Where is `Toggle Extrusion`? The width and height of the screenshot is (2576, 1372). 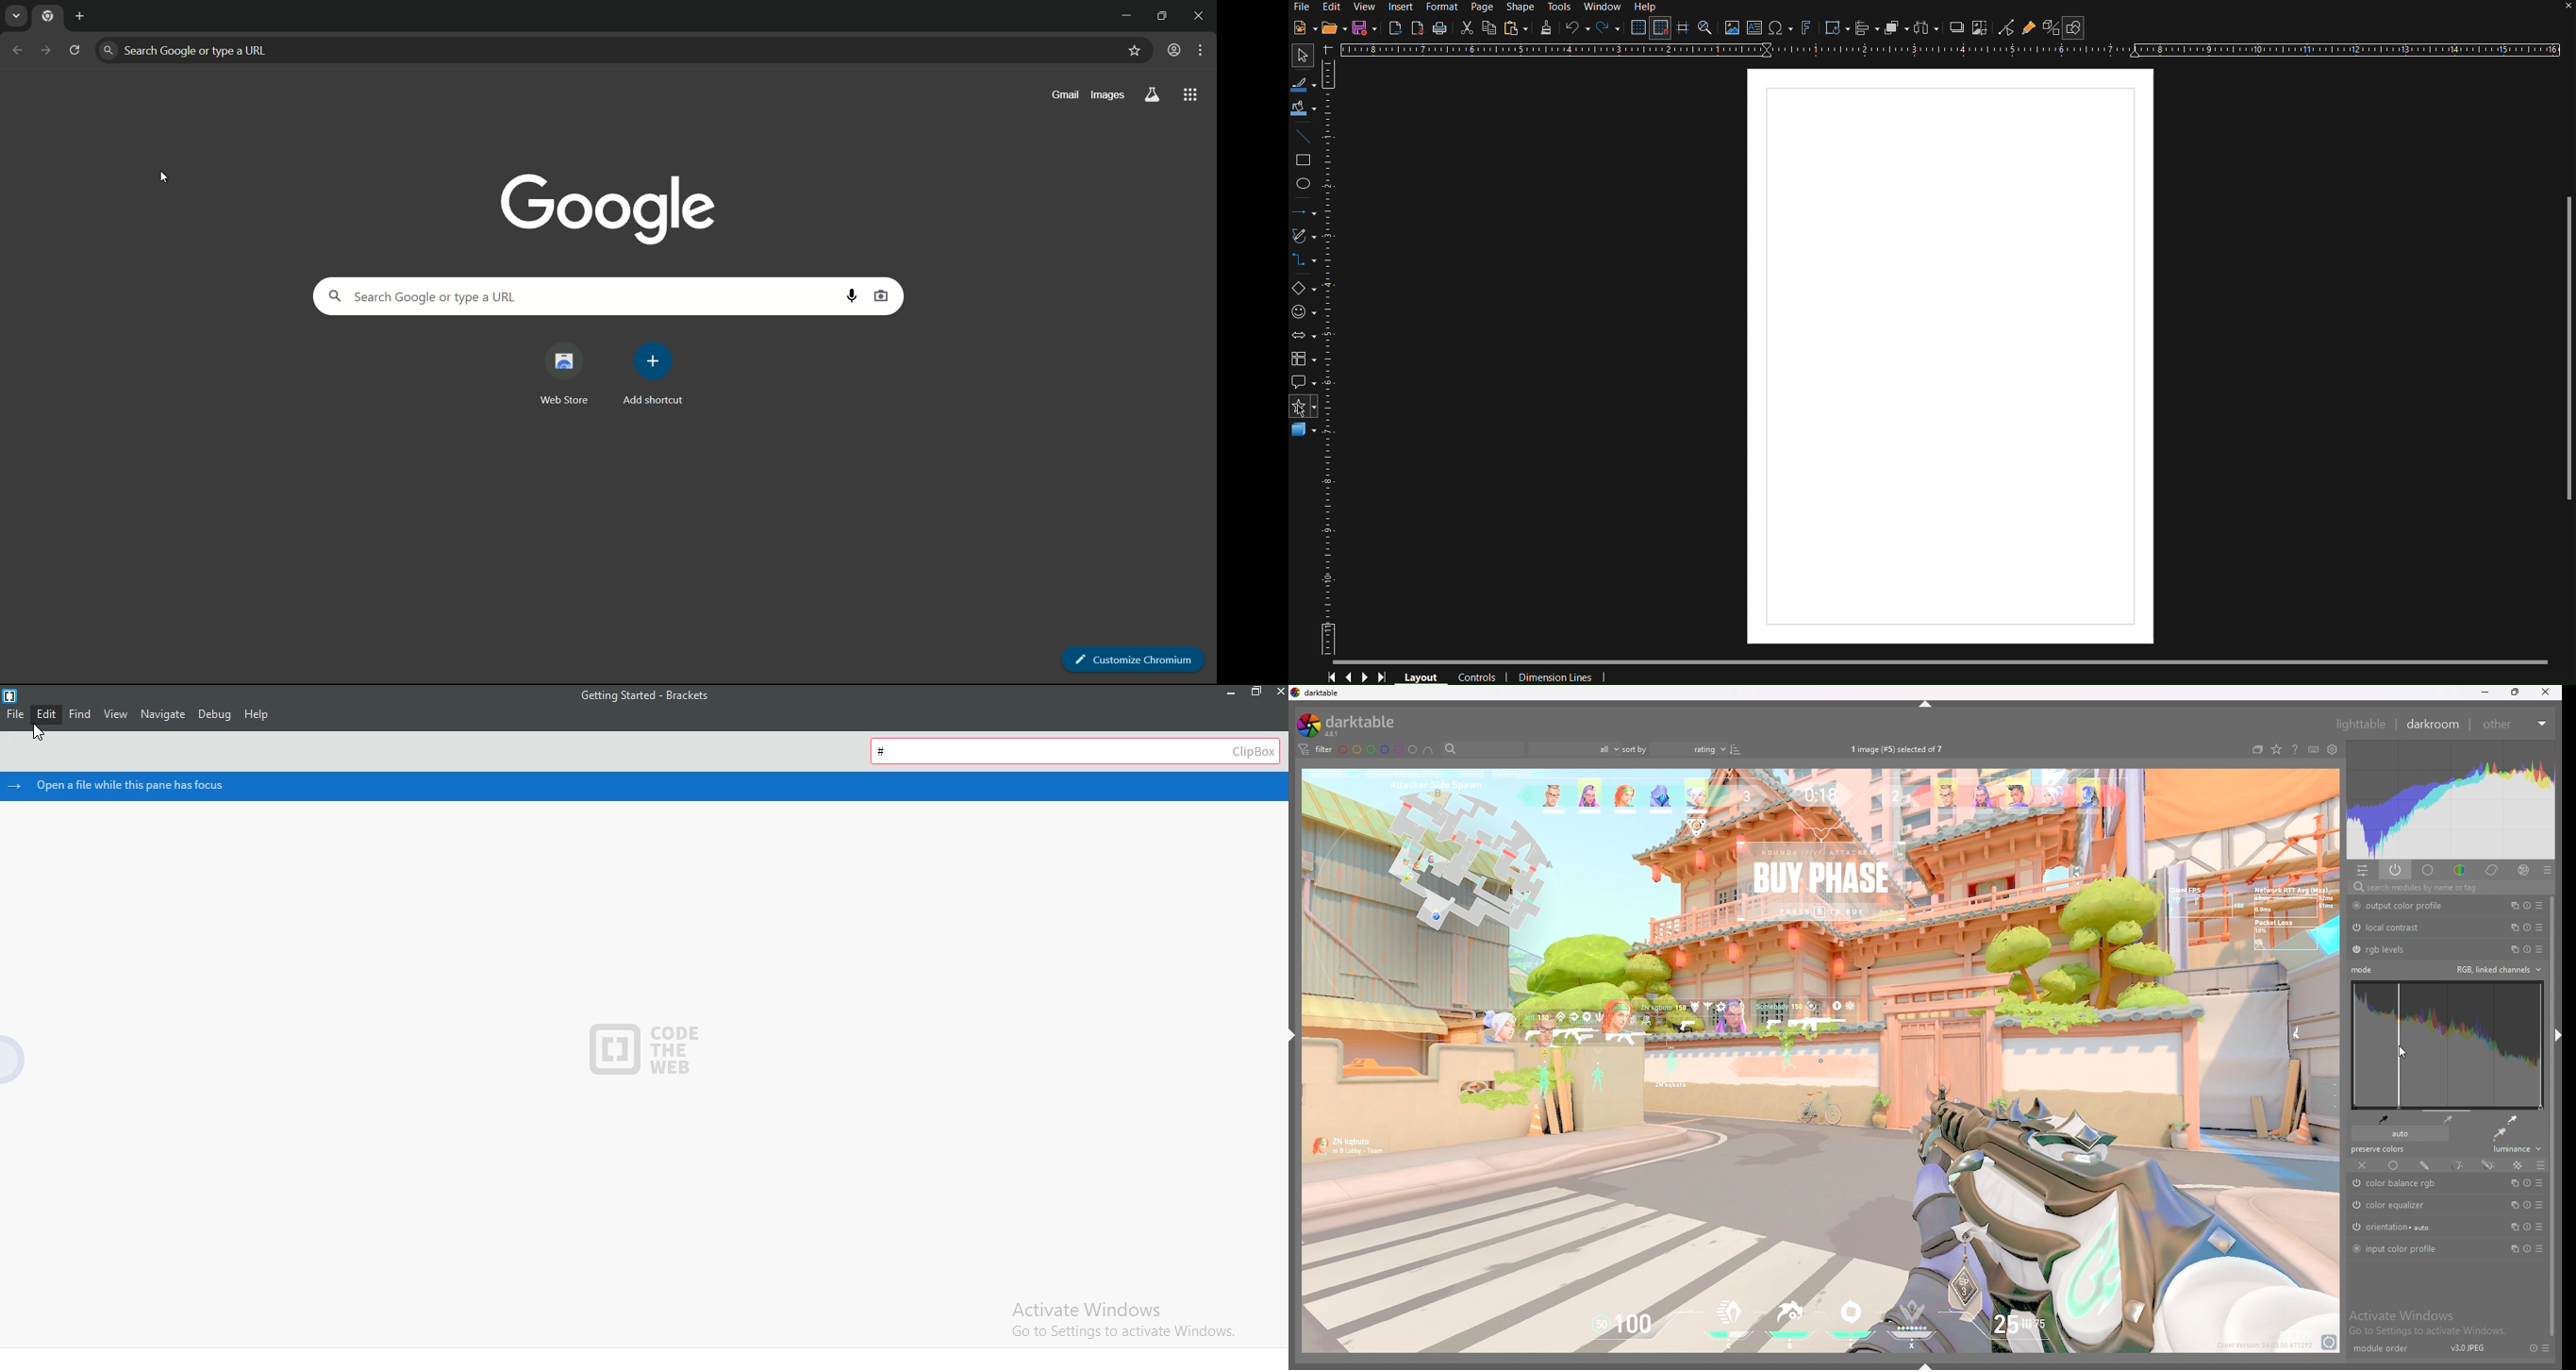
Toggle Extrusion is located at coordinates (2052, 28).